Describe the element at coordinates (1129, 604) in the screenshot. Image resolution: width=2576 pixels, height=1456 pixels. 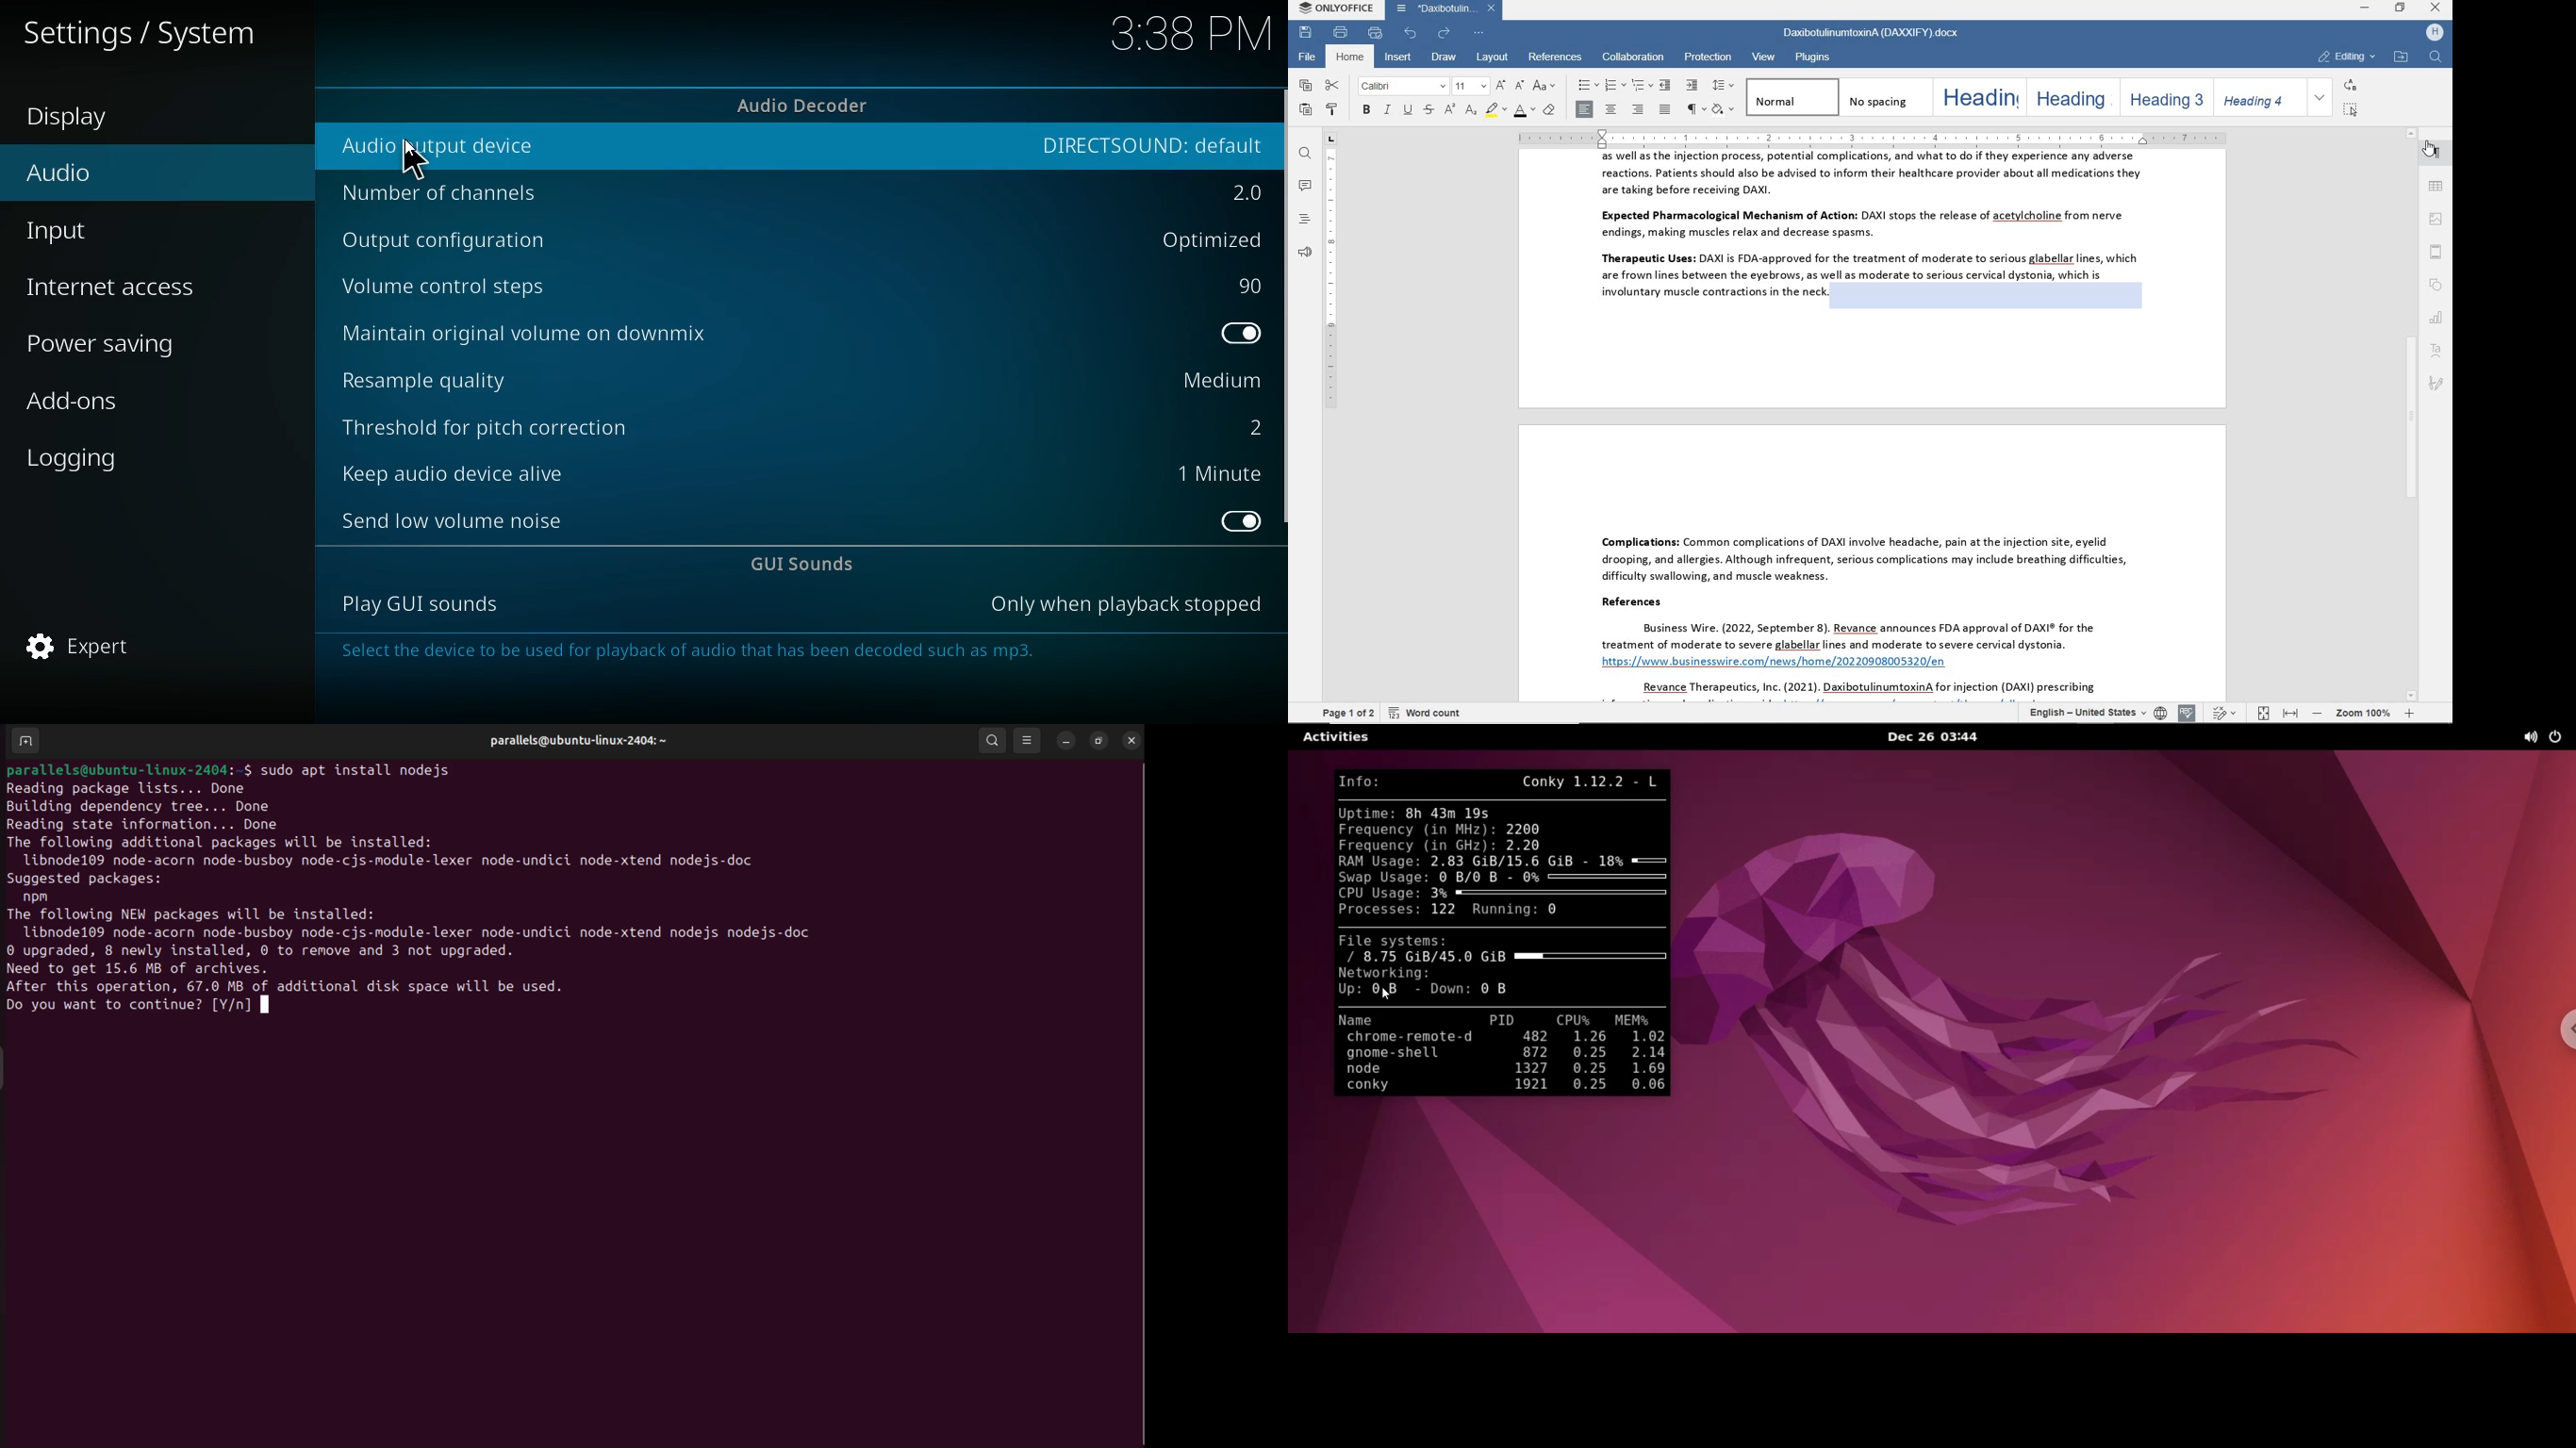
I see `options` at that location.